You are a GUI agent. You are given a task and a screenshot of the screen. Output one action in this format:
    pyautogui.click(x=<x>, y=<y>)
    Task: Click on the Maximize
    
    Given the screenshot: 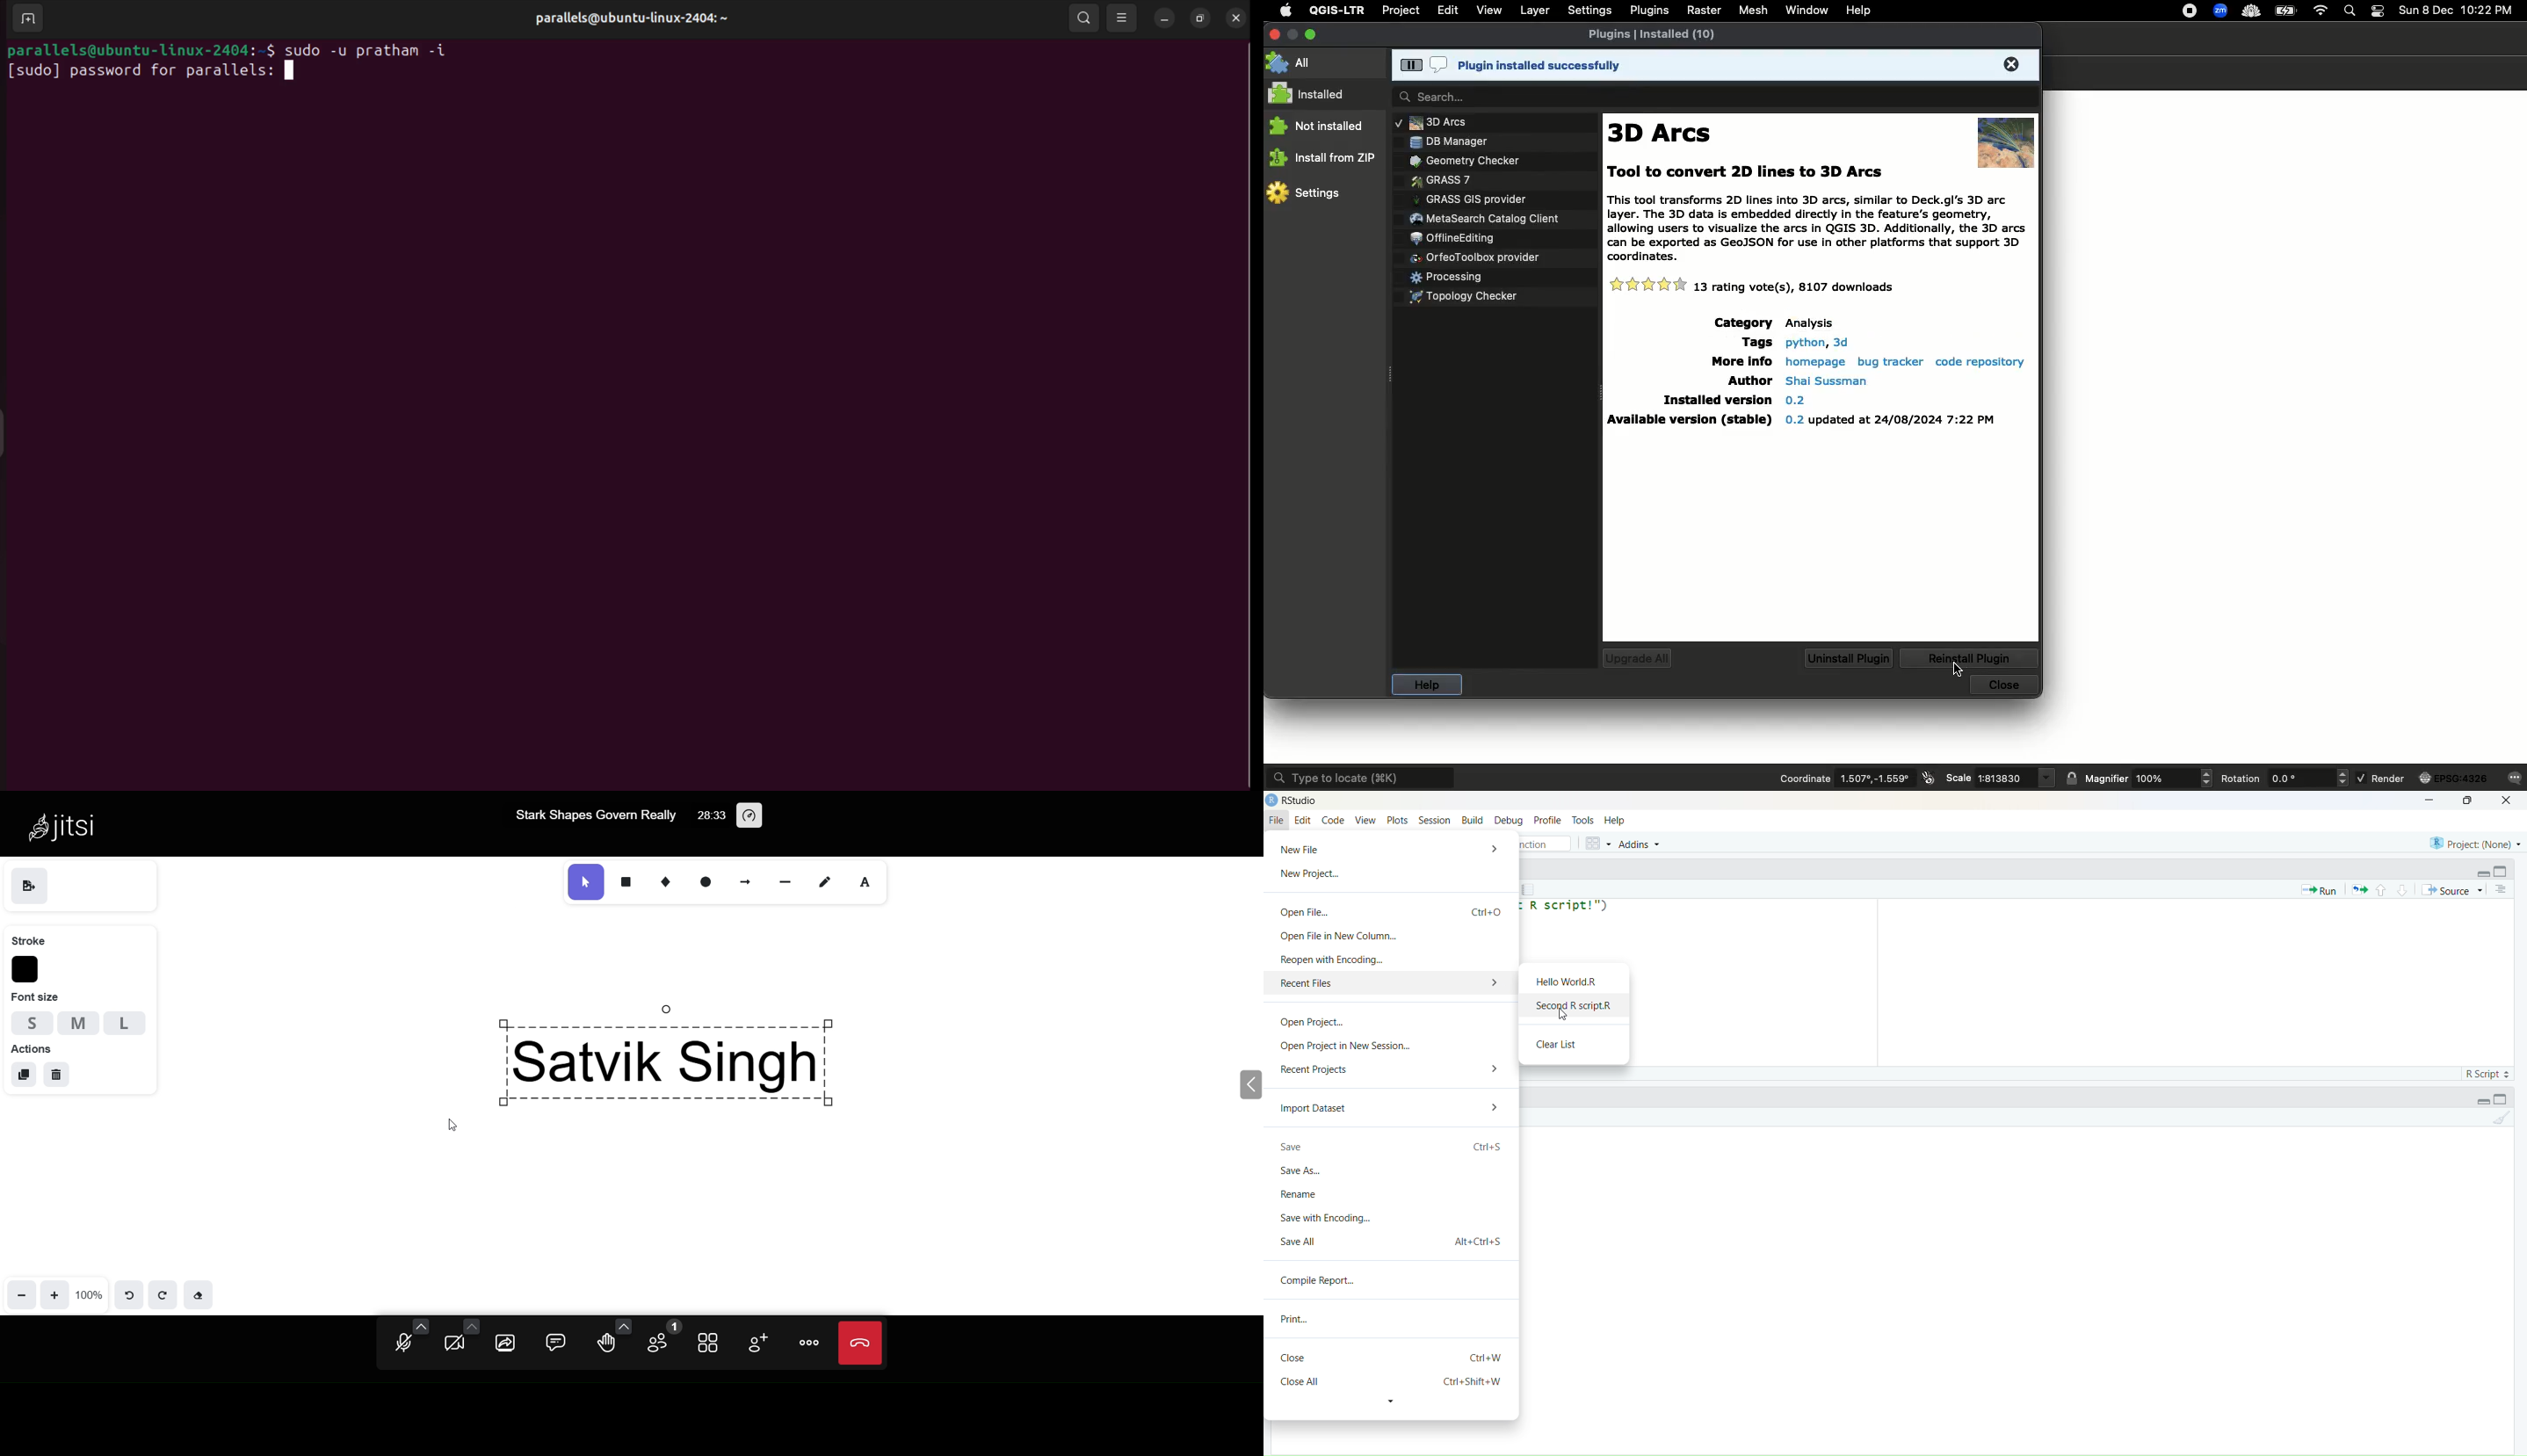 What is the action you would take?
    pyautogui.click(x=2470, y=800)
    